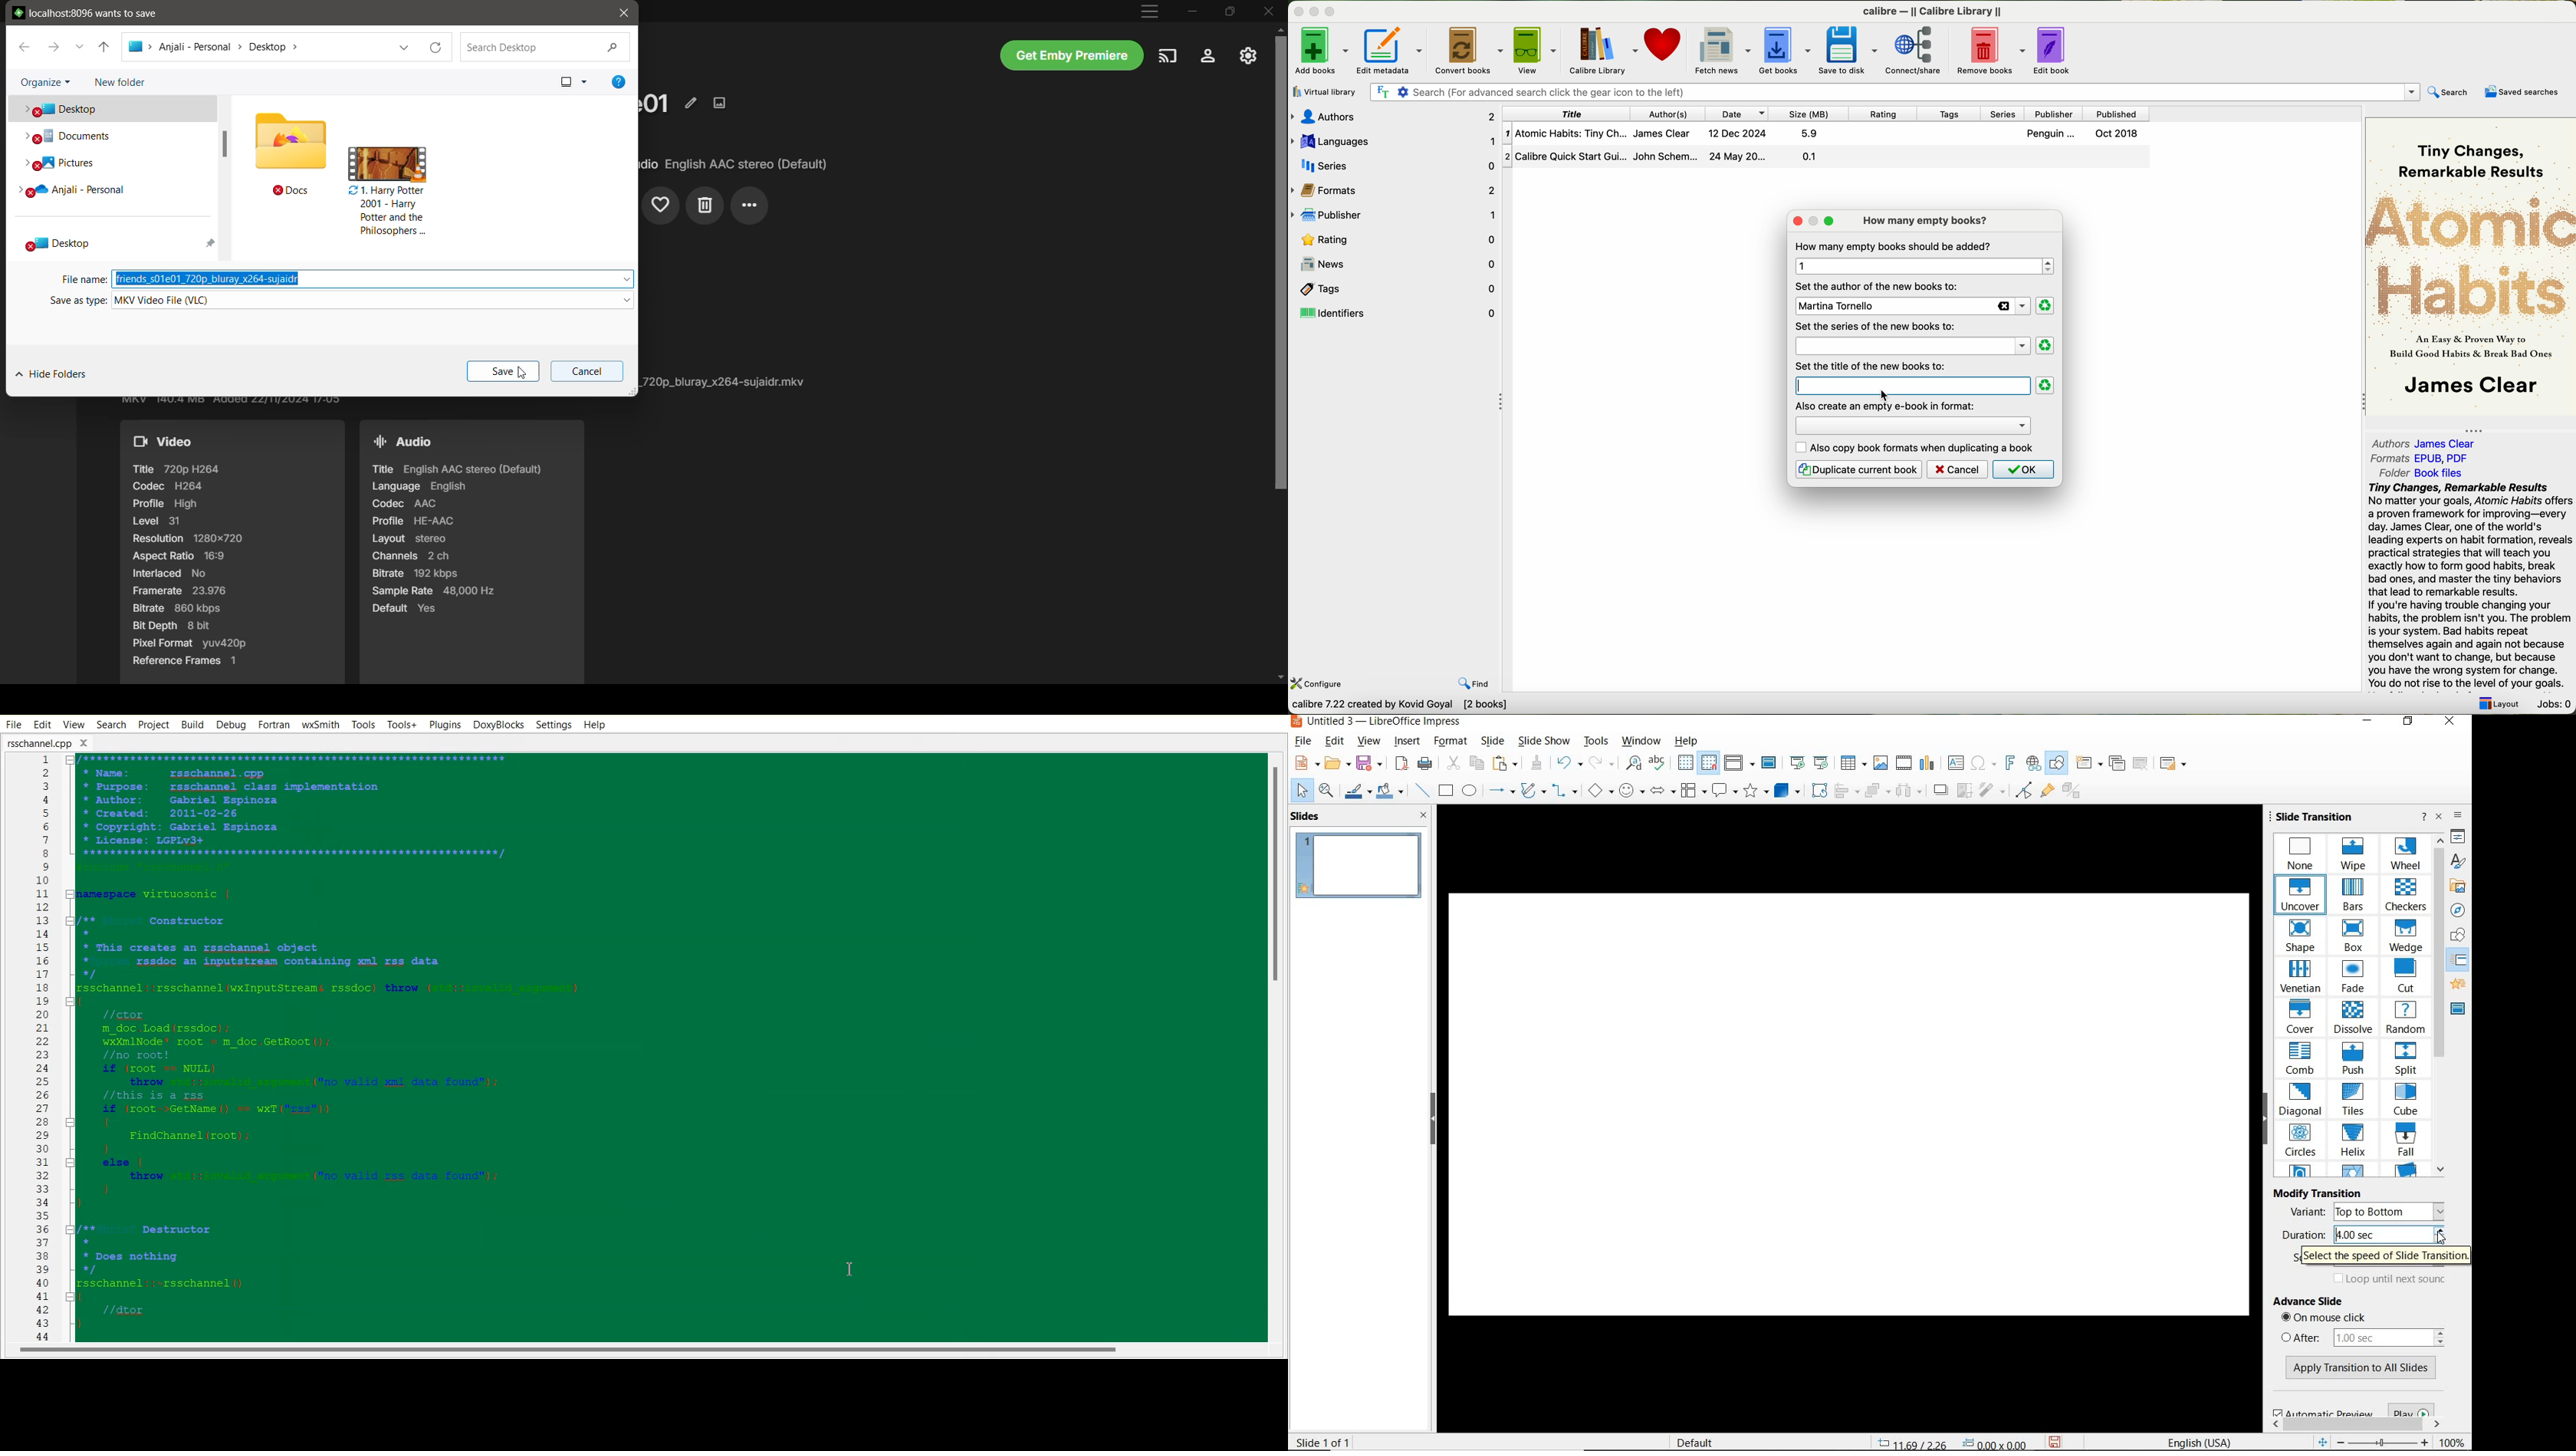 Image resolution: width=2576 pixels, height=1456 pixels. I want to click on edit book, so click(2054, 53).